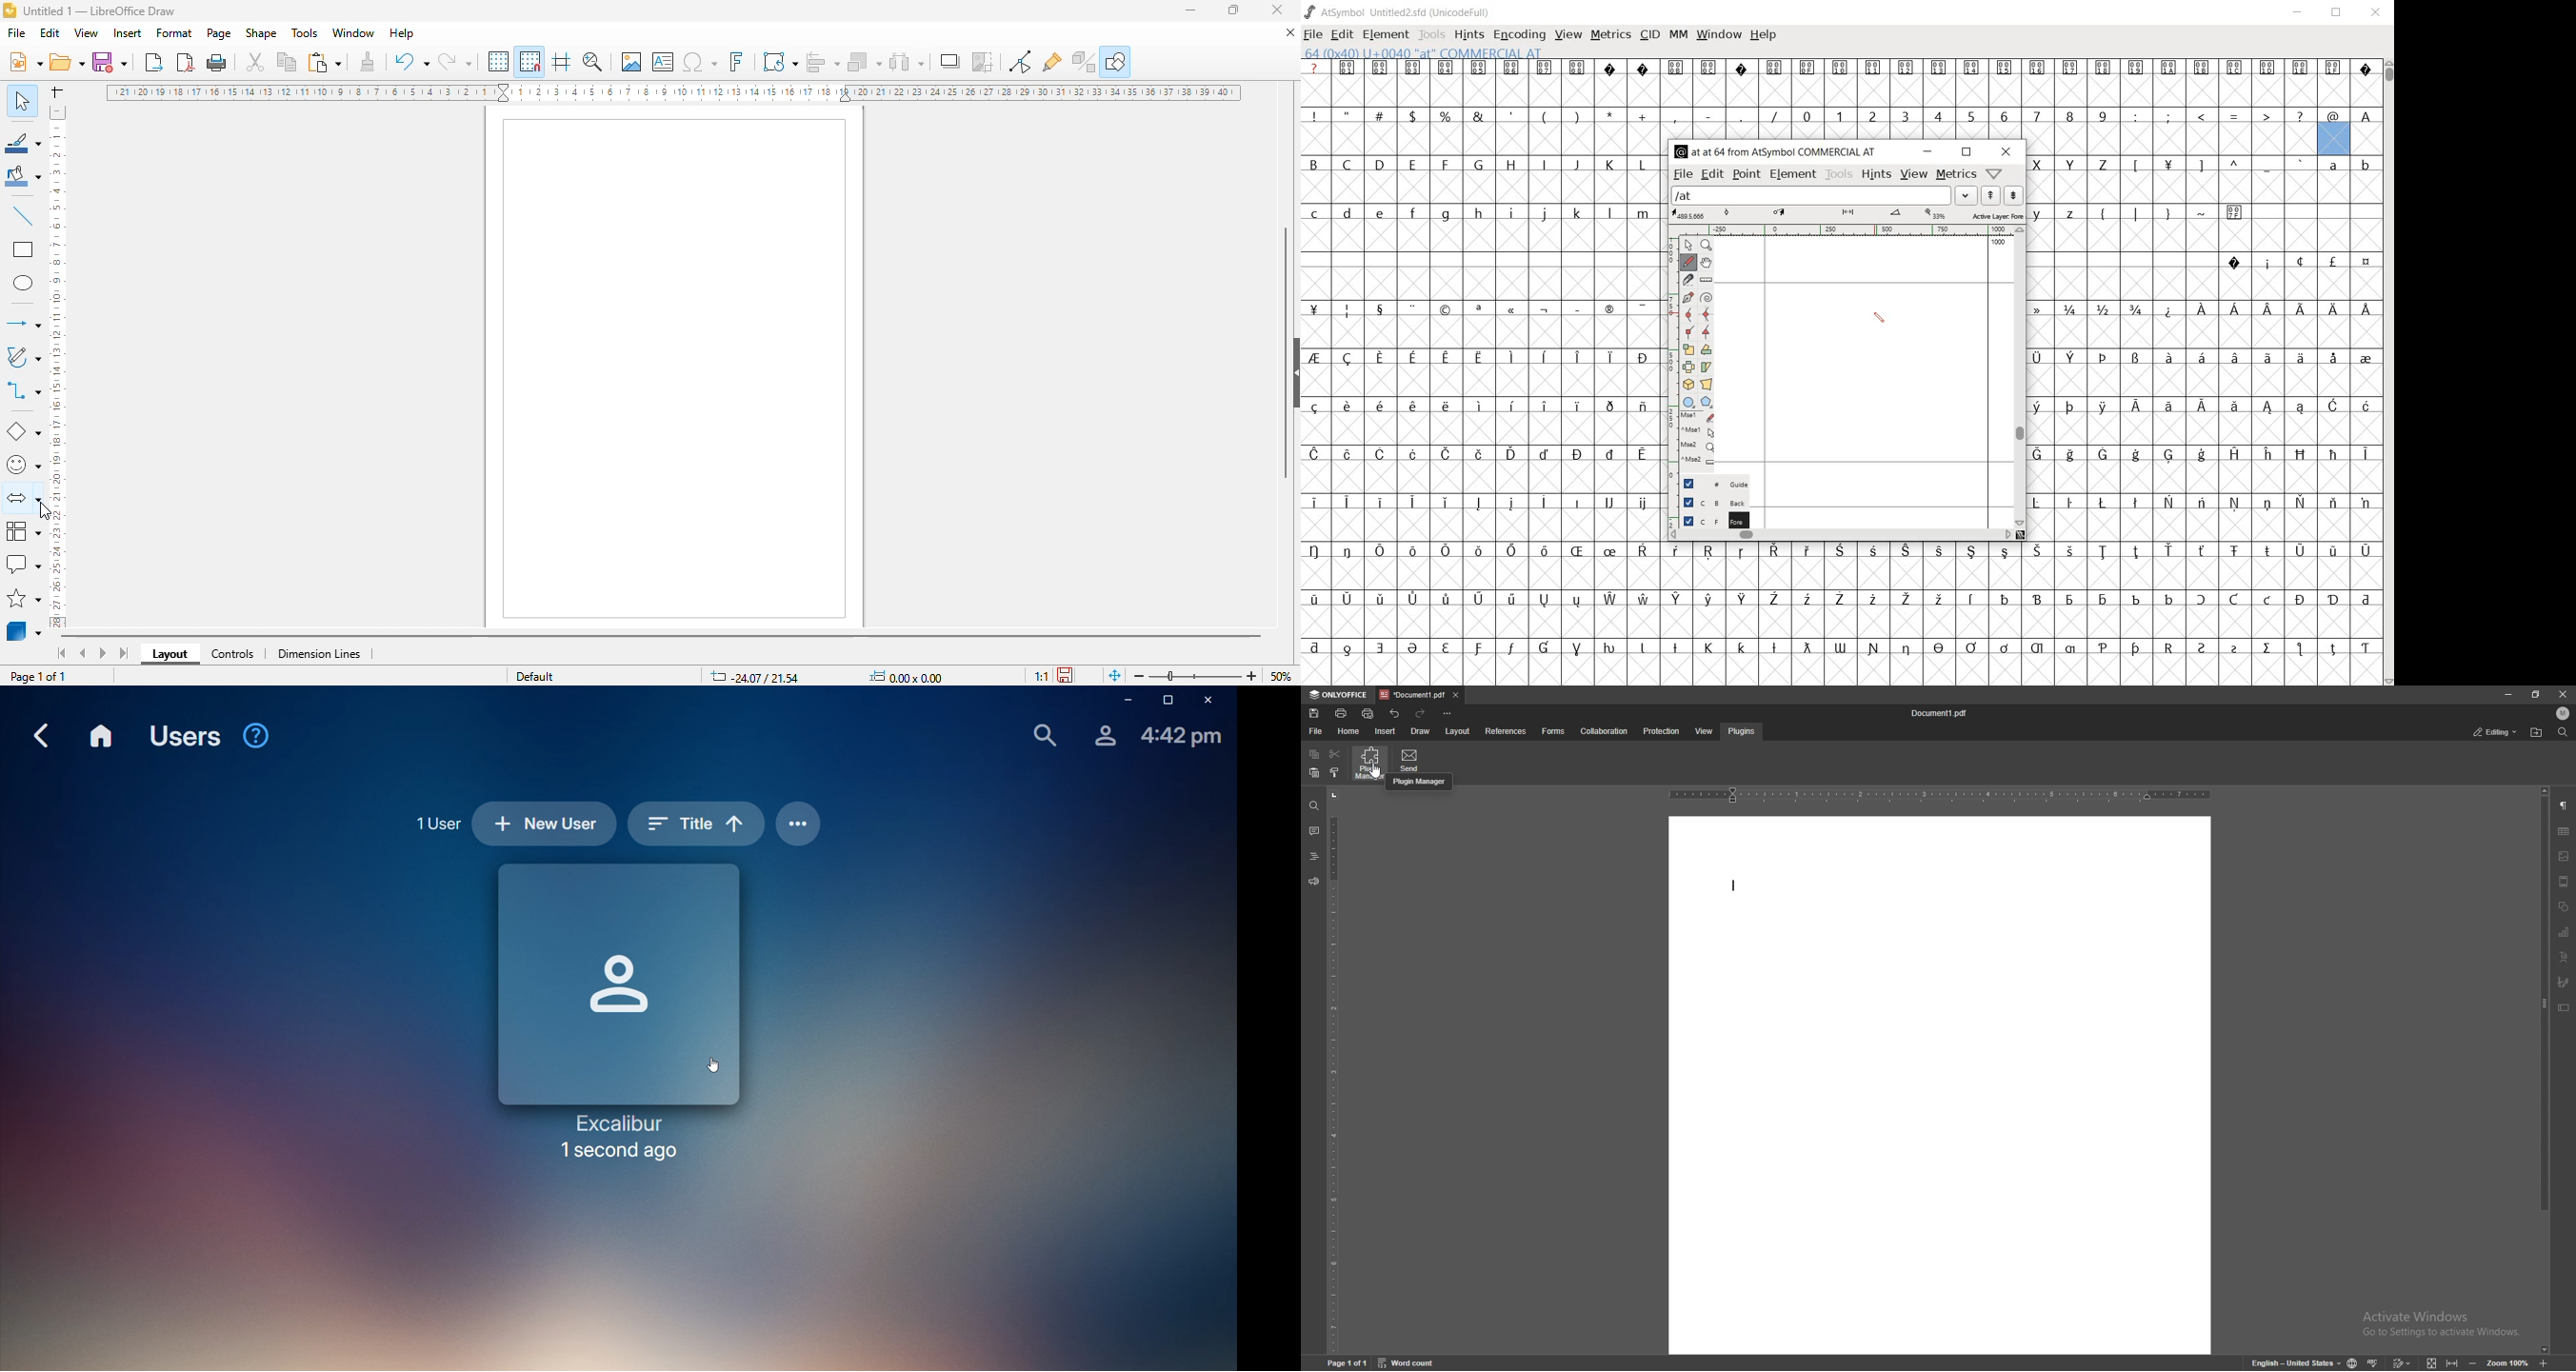 This screenshot has height=1372, width=2576. Describe the element at coordinates (2472, 1360) in the screenshot. I see `zoom out` at that location.